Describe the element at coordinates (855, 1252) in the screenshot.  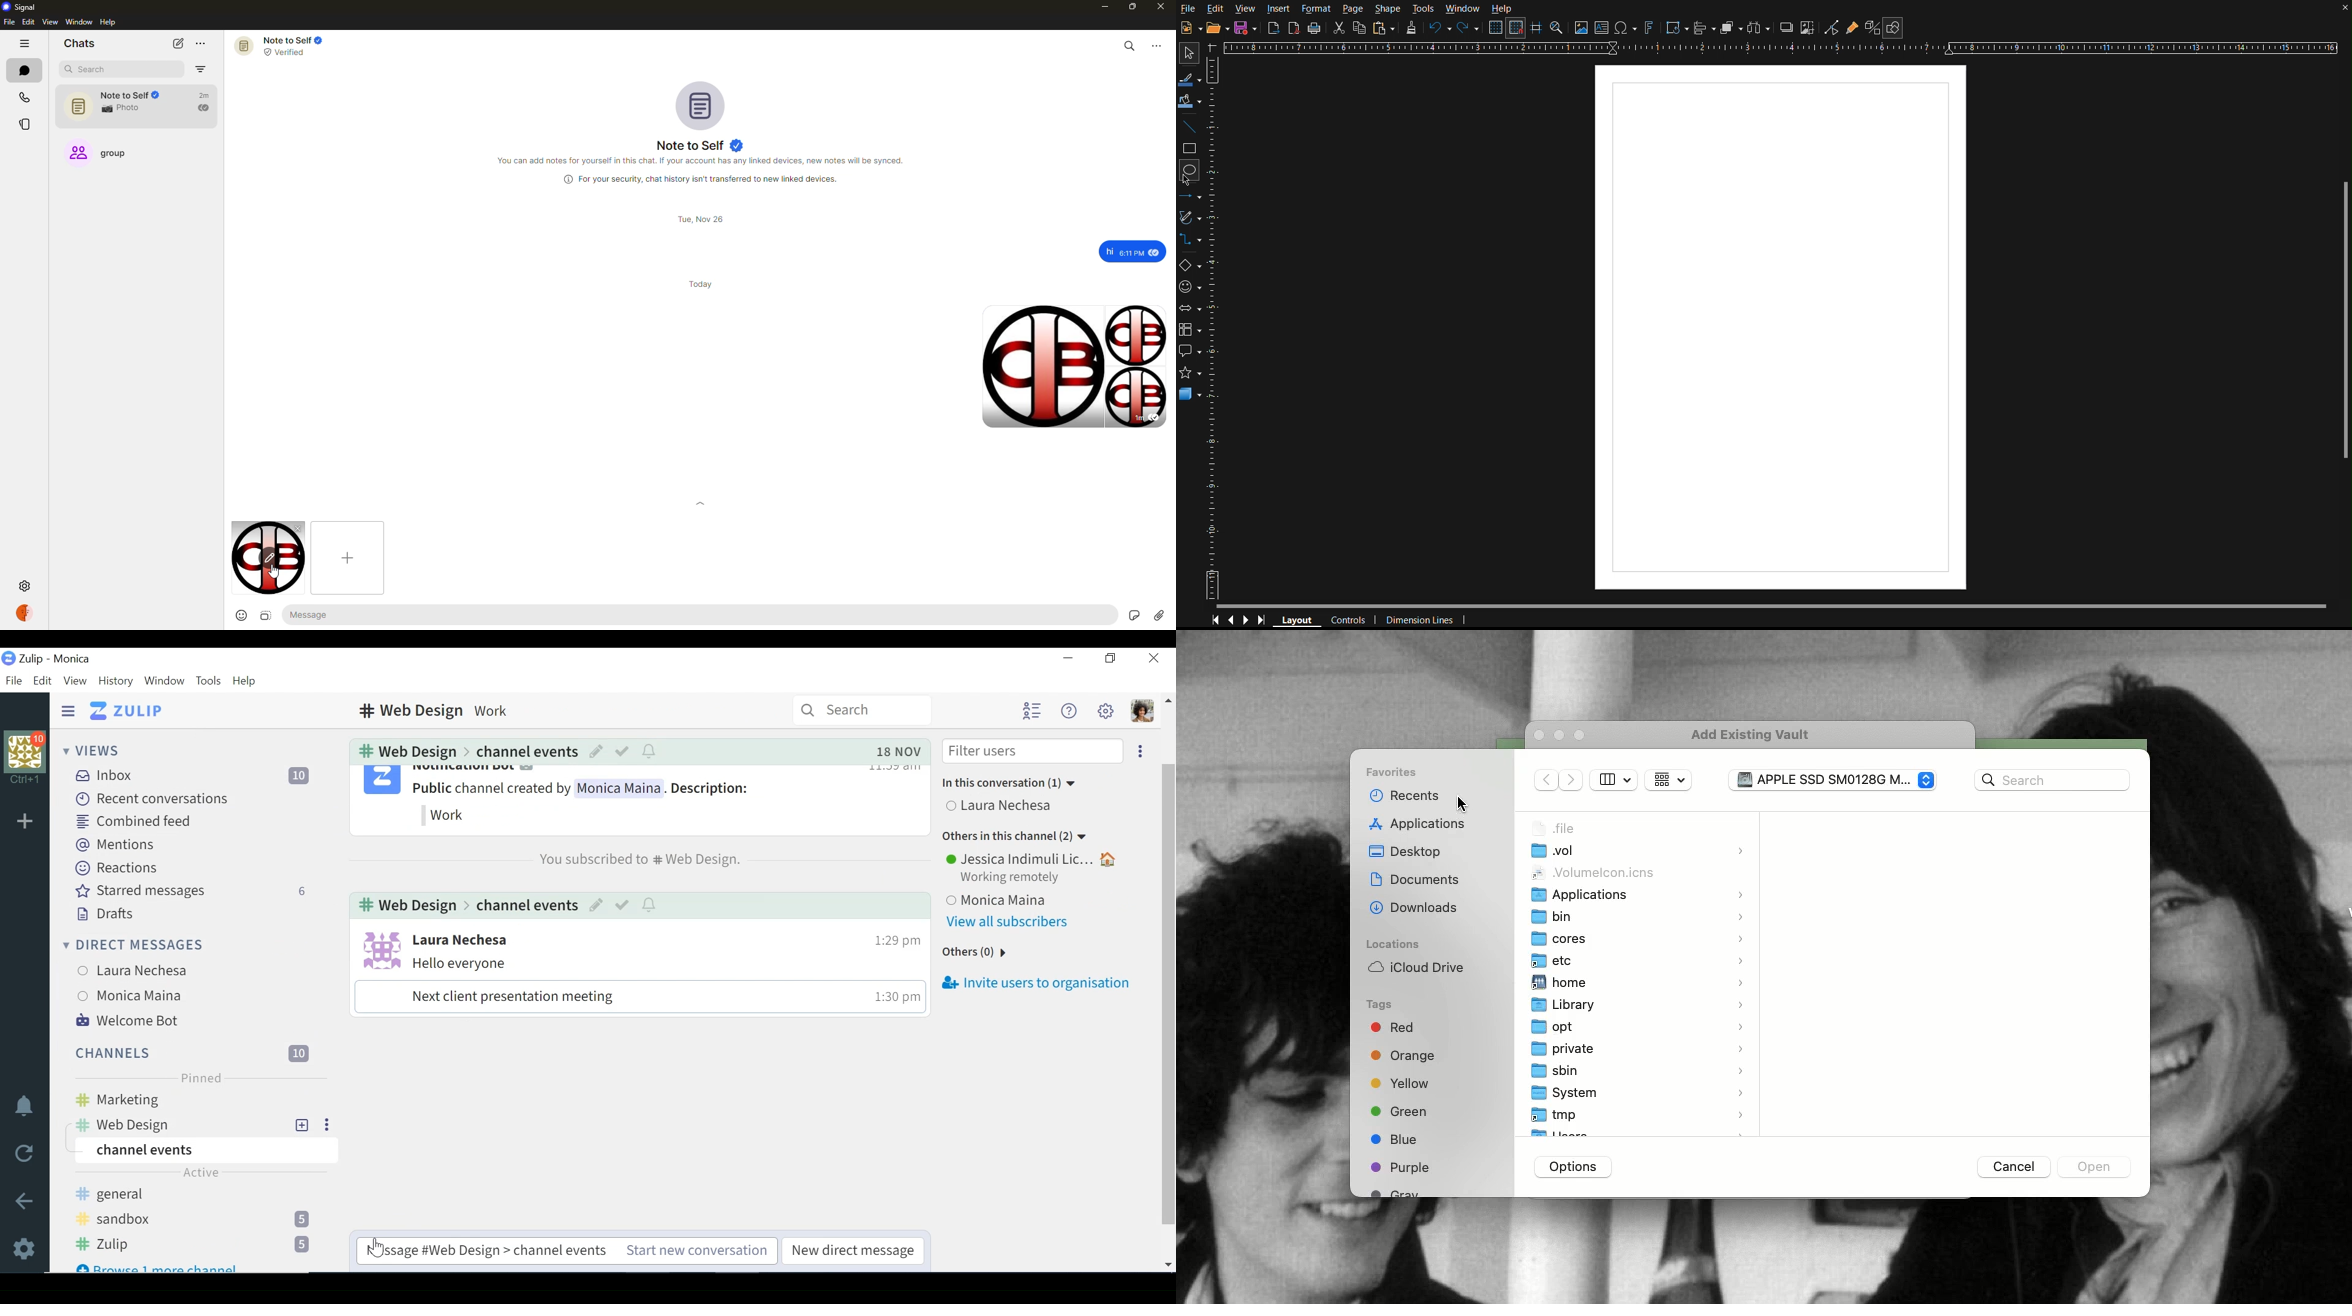
I see `New direct message` at that location.